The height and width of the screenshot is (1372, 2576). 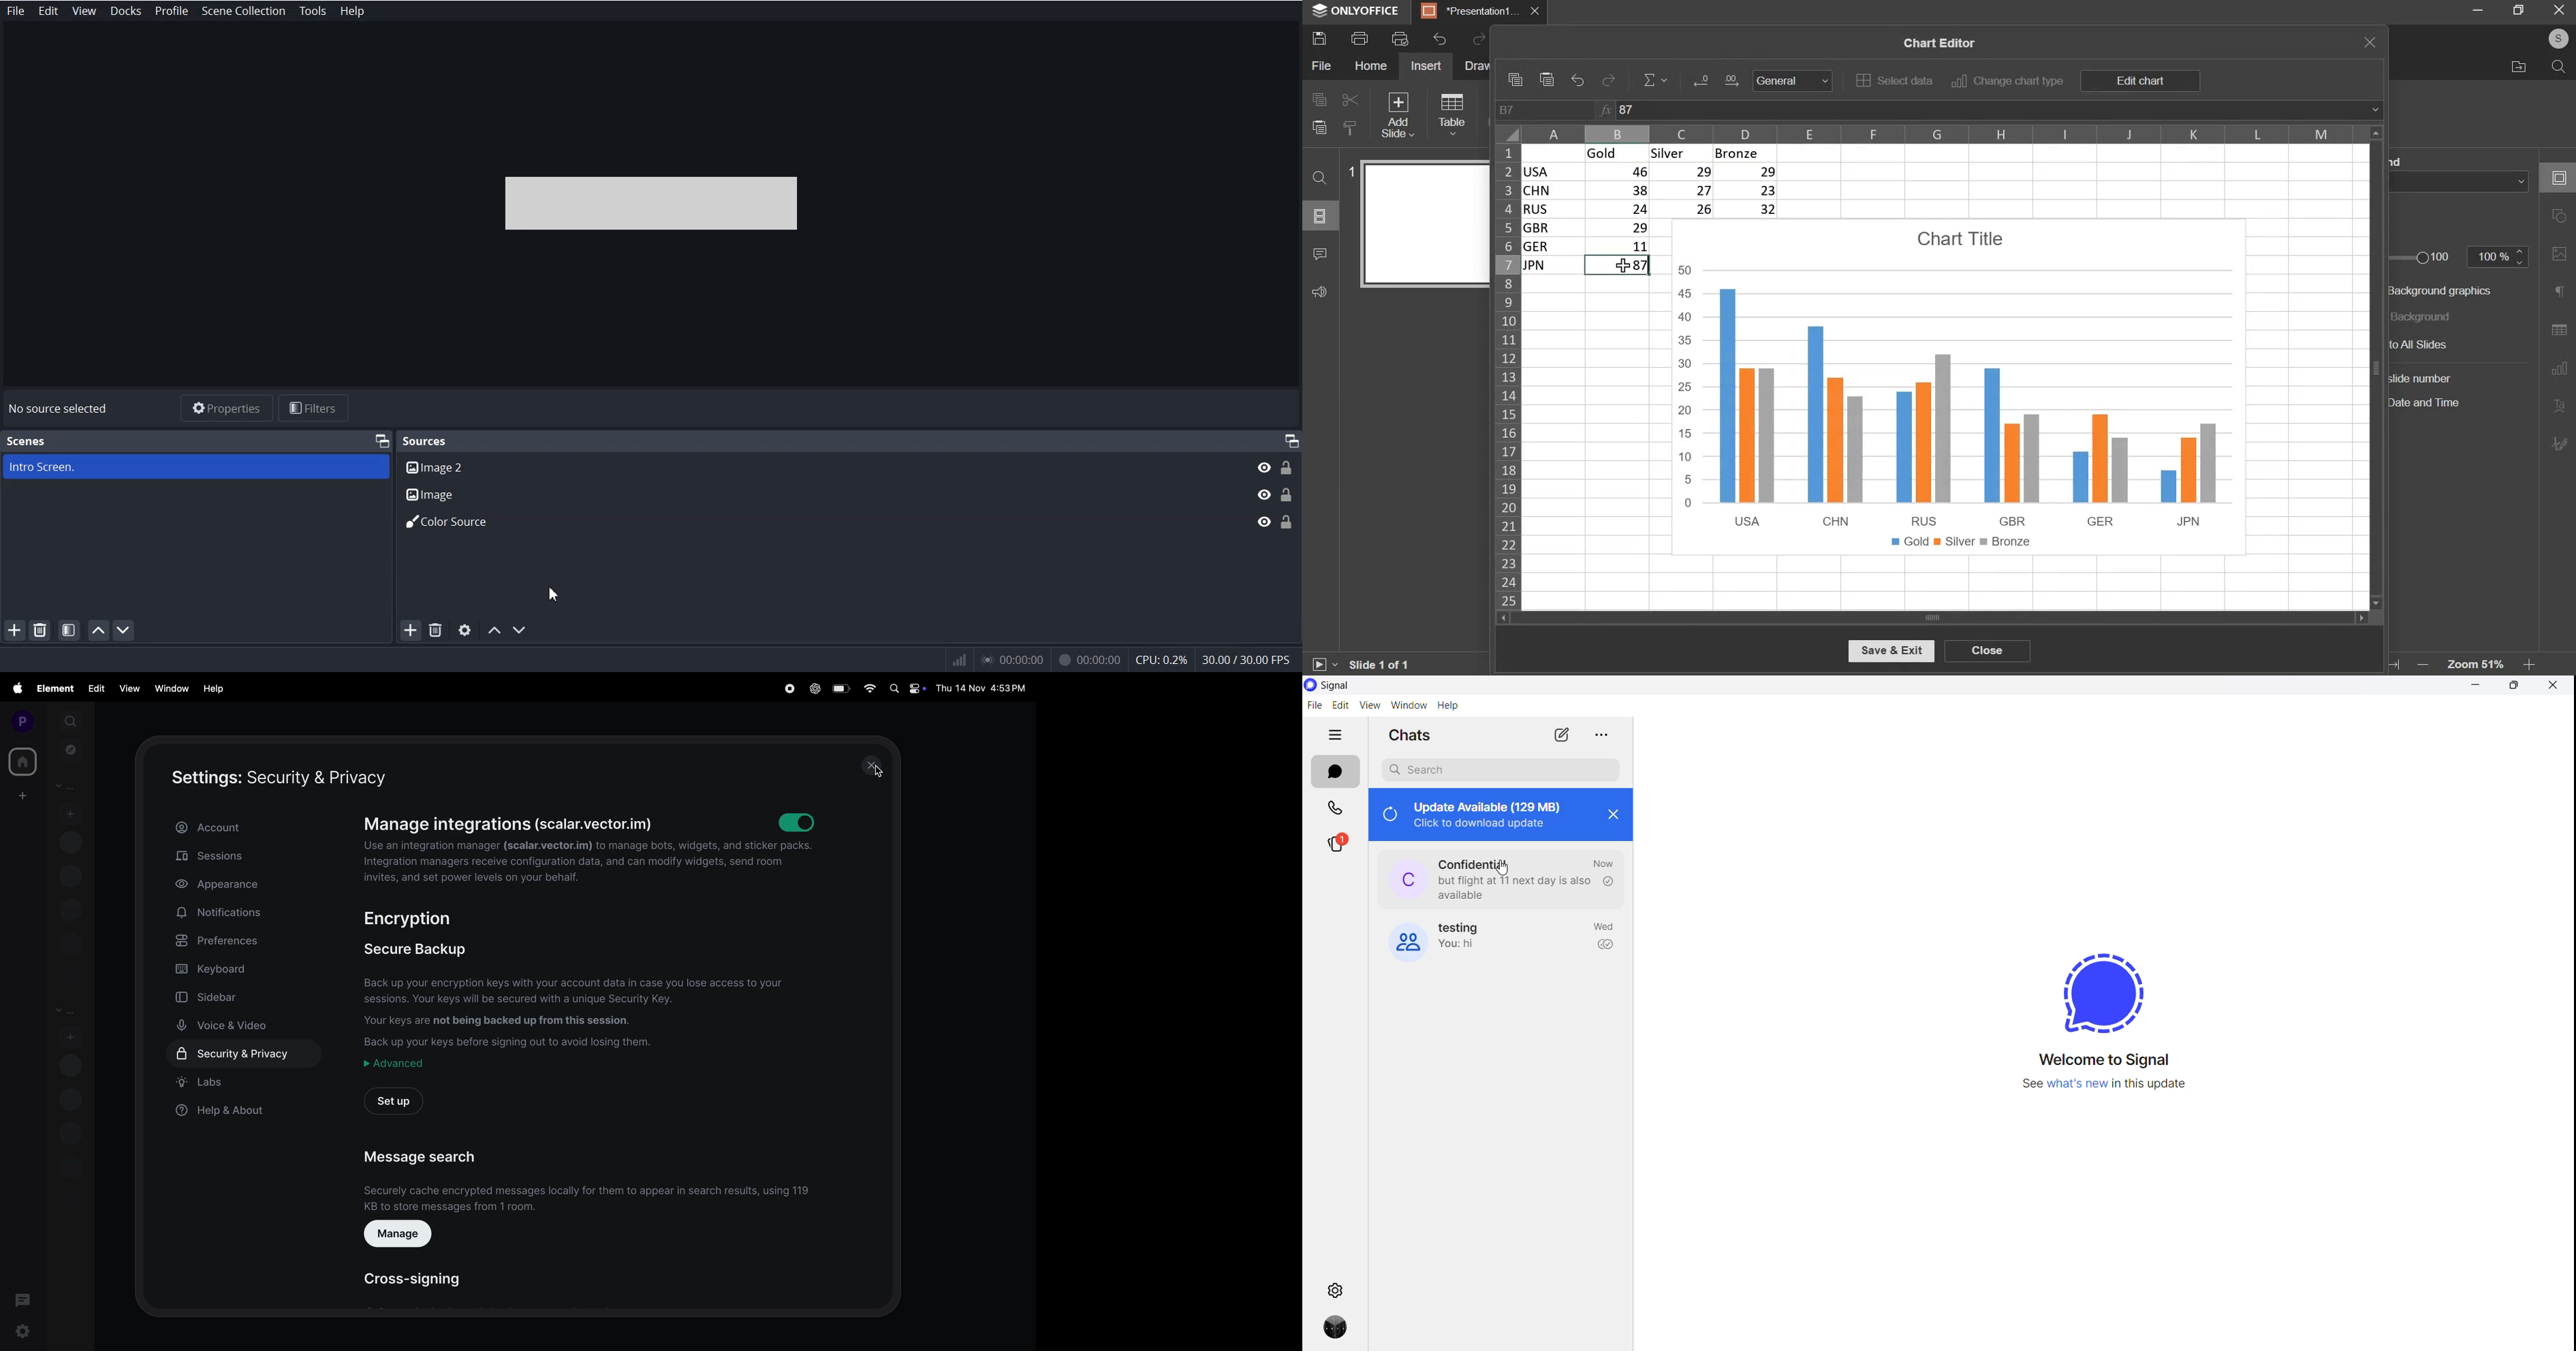 What do you see at coordinates (2500, 258) in the screenshot?
I see `opacity` at bounding box center [2500, 258].